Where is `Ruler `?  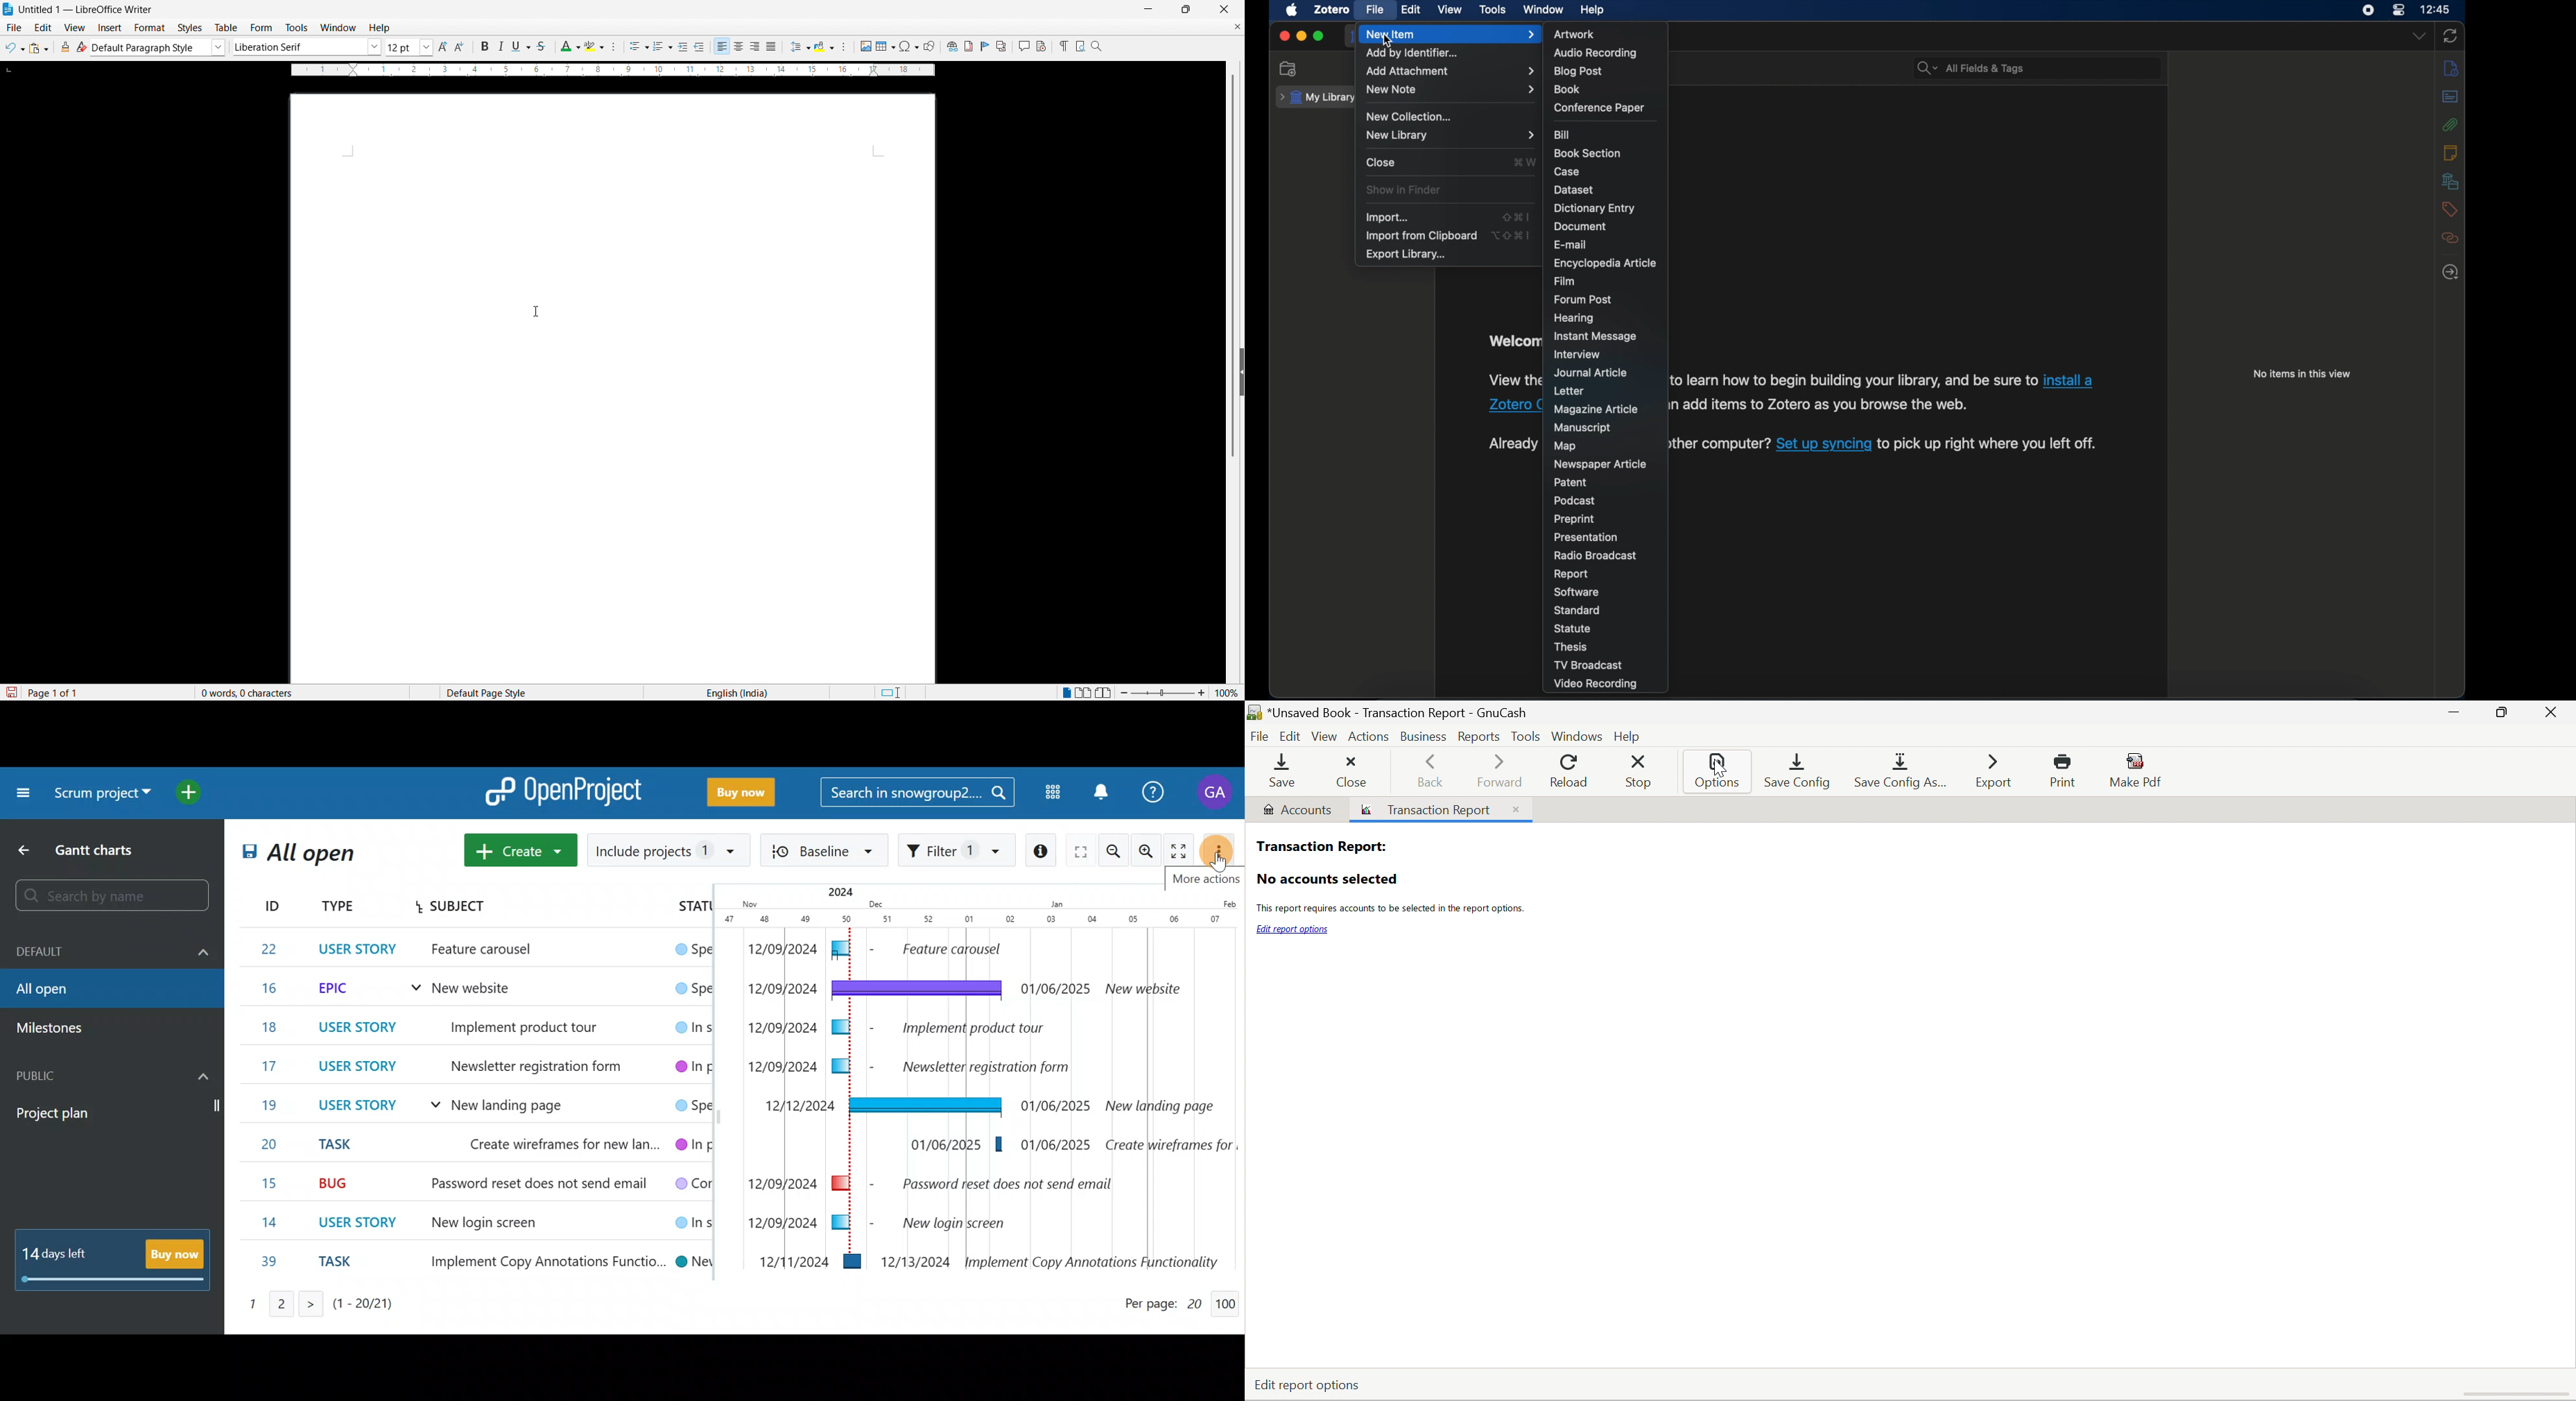
Ruler  is located at coordinates (613, 70).